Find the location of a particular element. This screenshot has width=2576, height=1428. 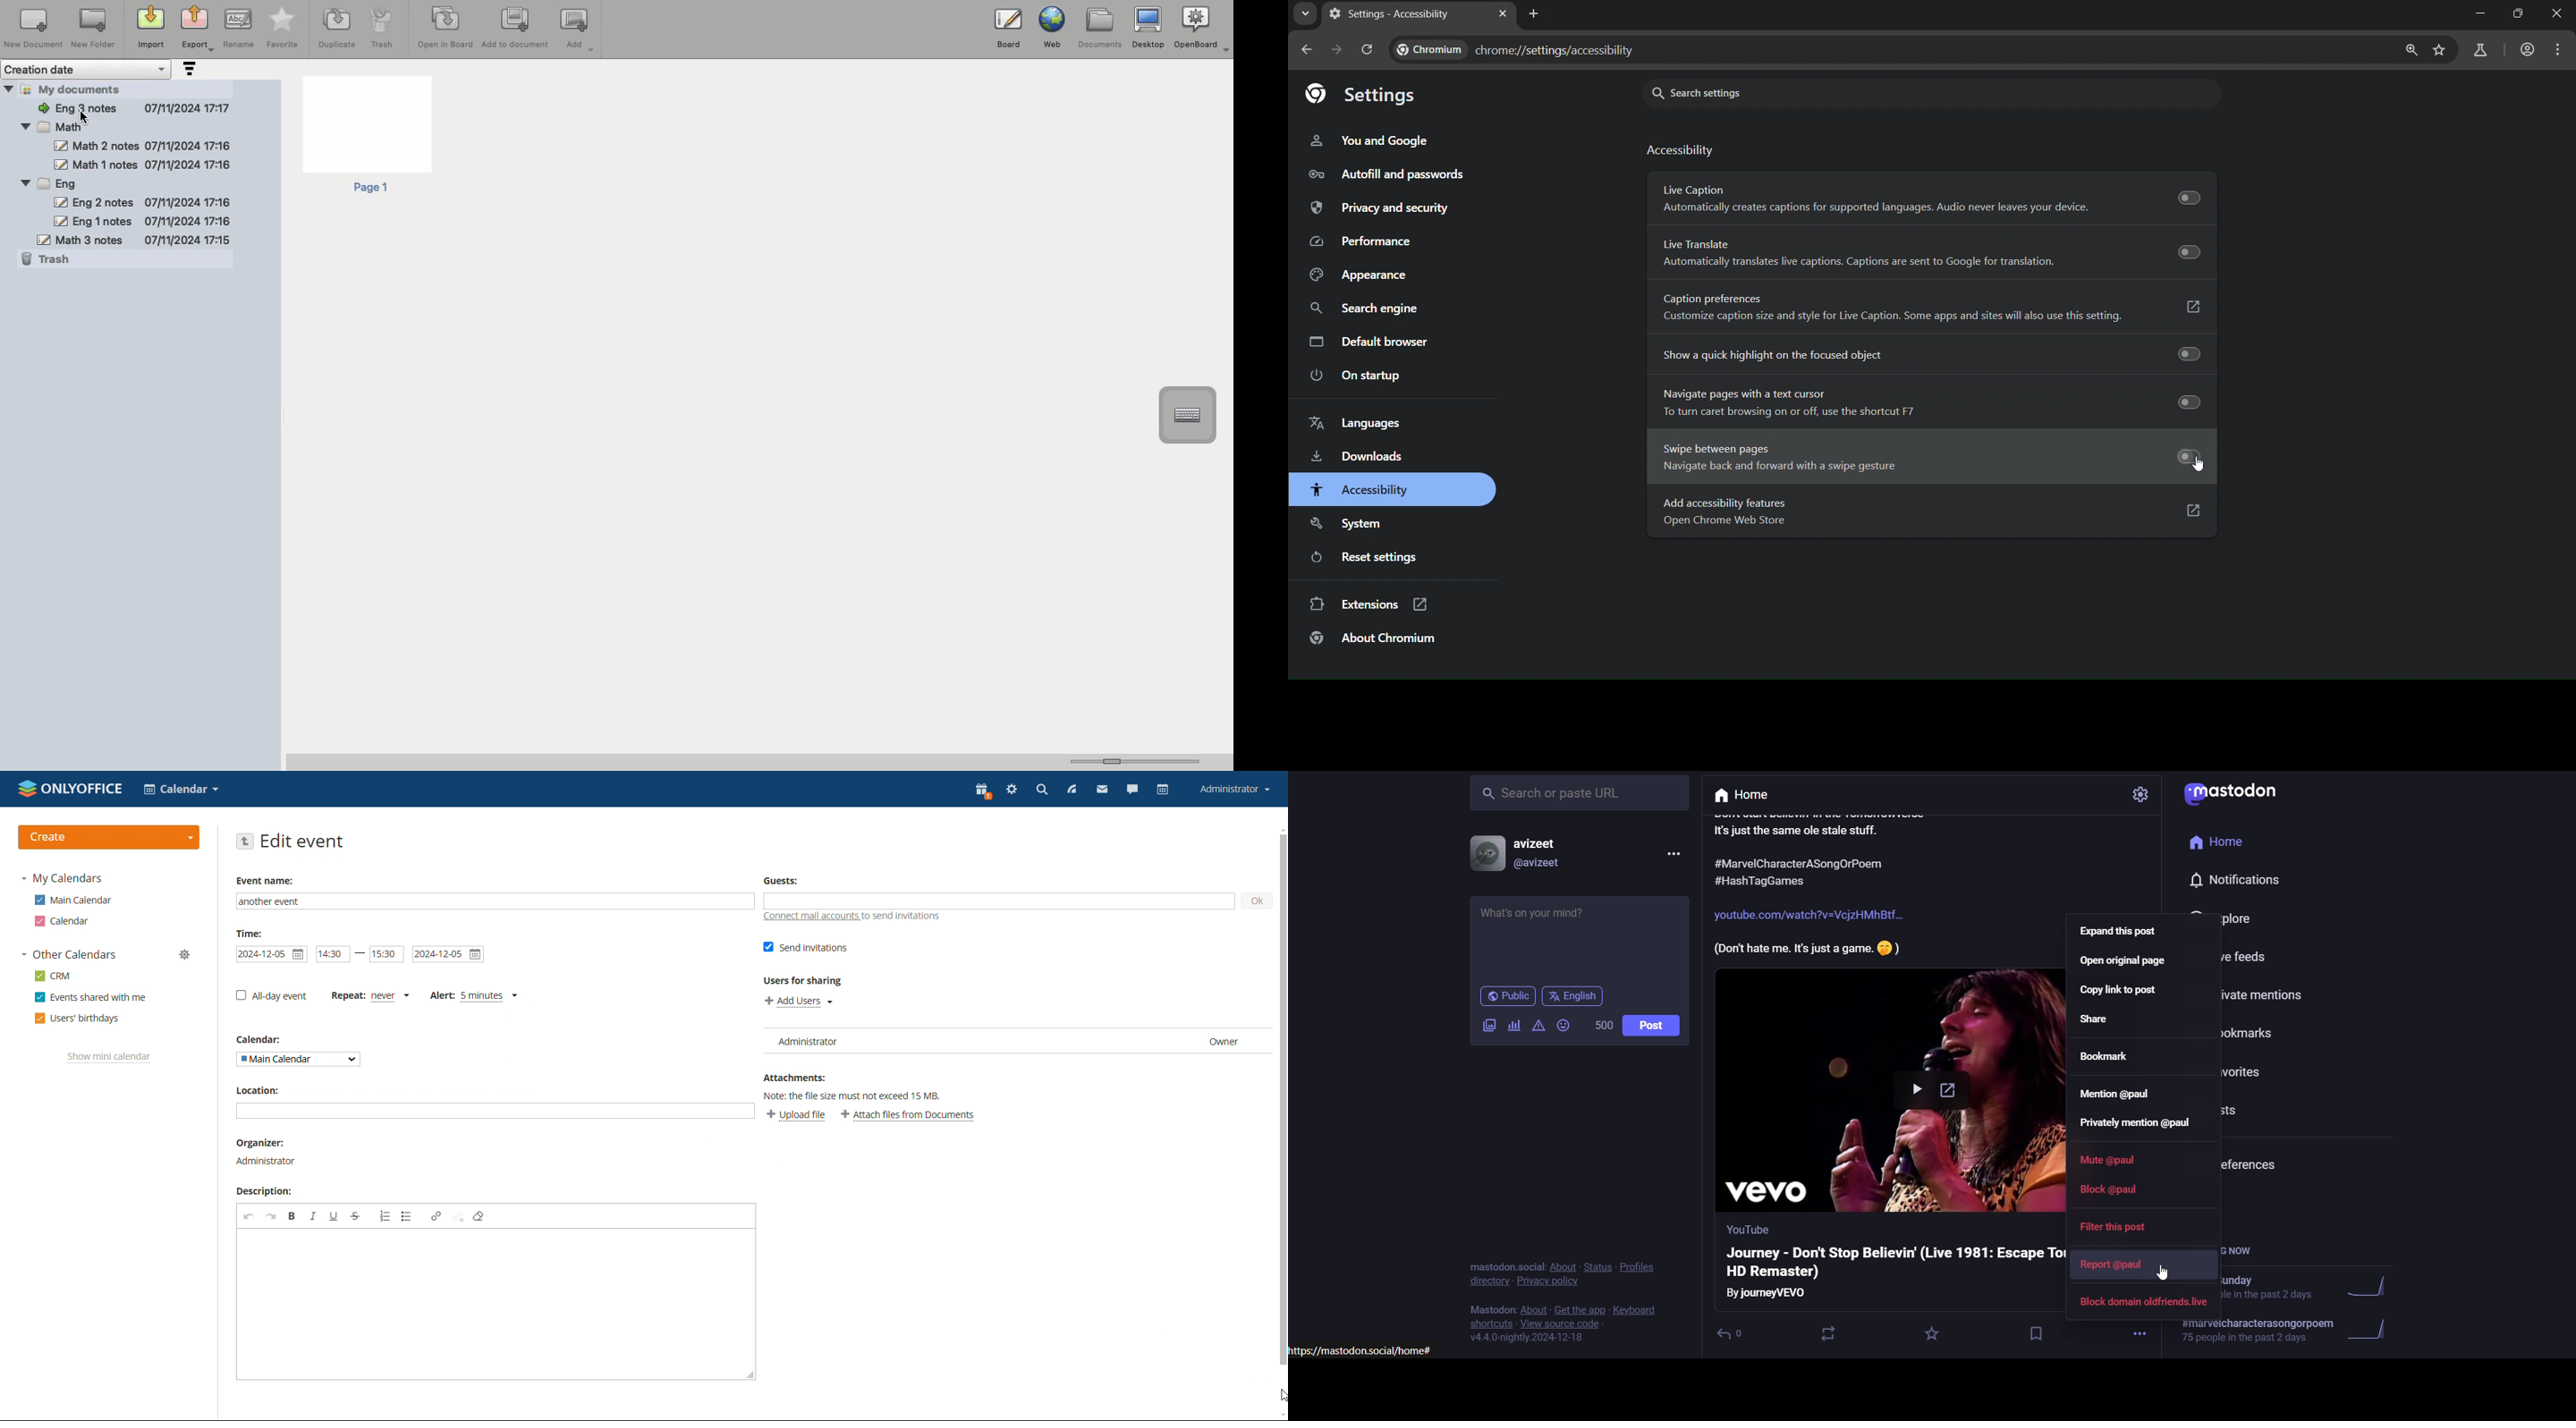

Documents is located at coordinates (1099, 28).